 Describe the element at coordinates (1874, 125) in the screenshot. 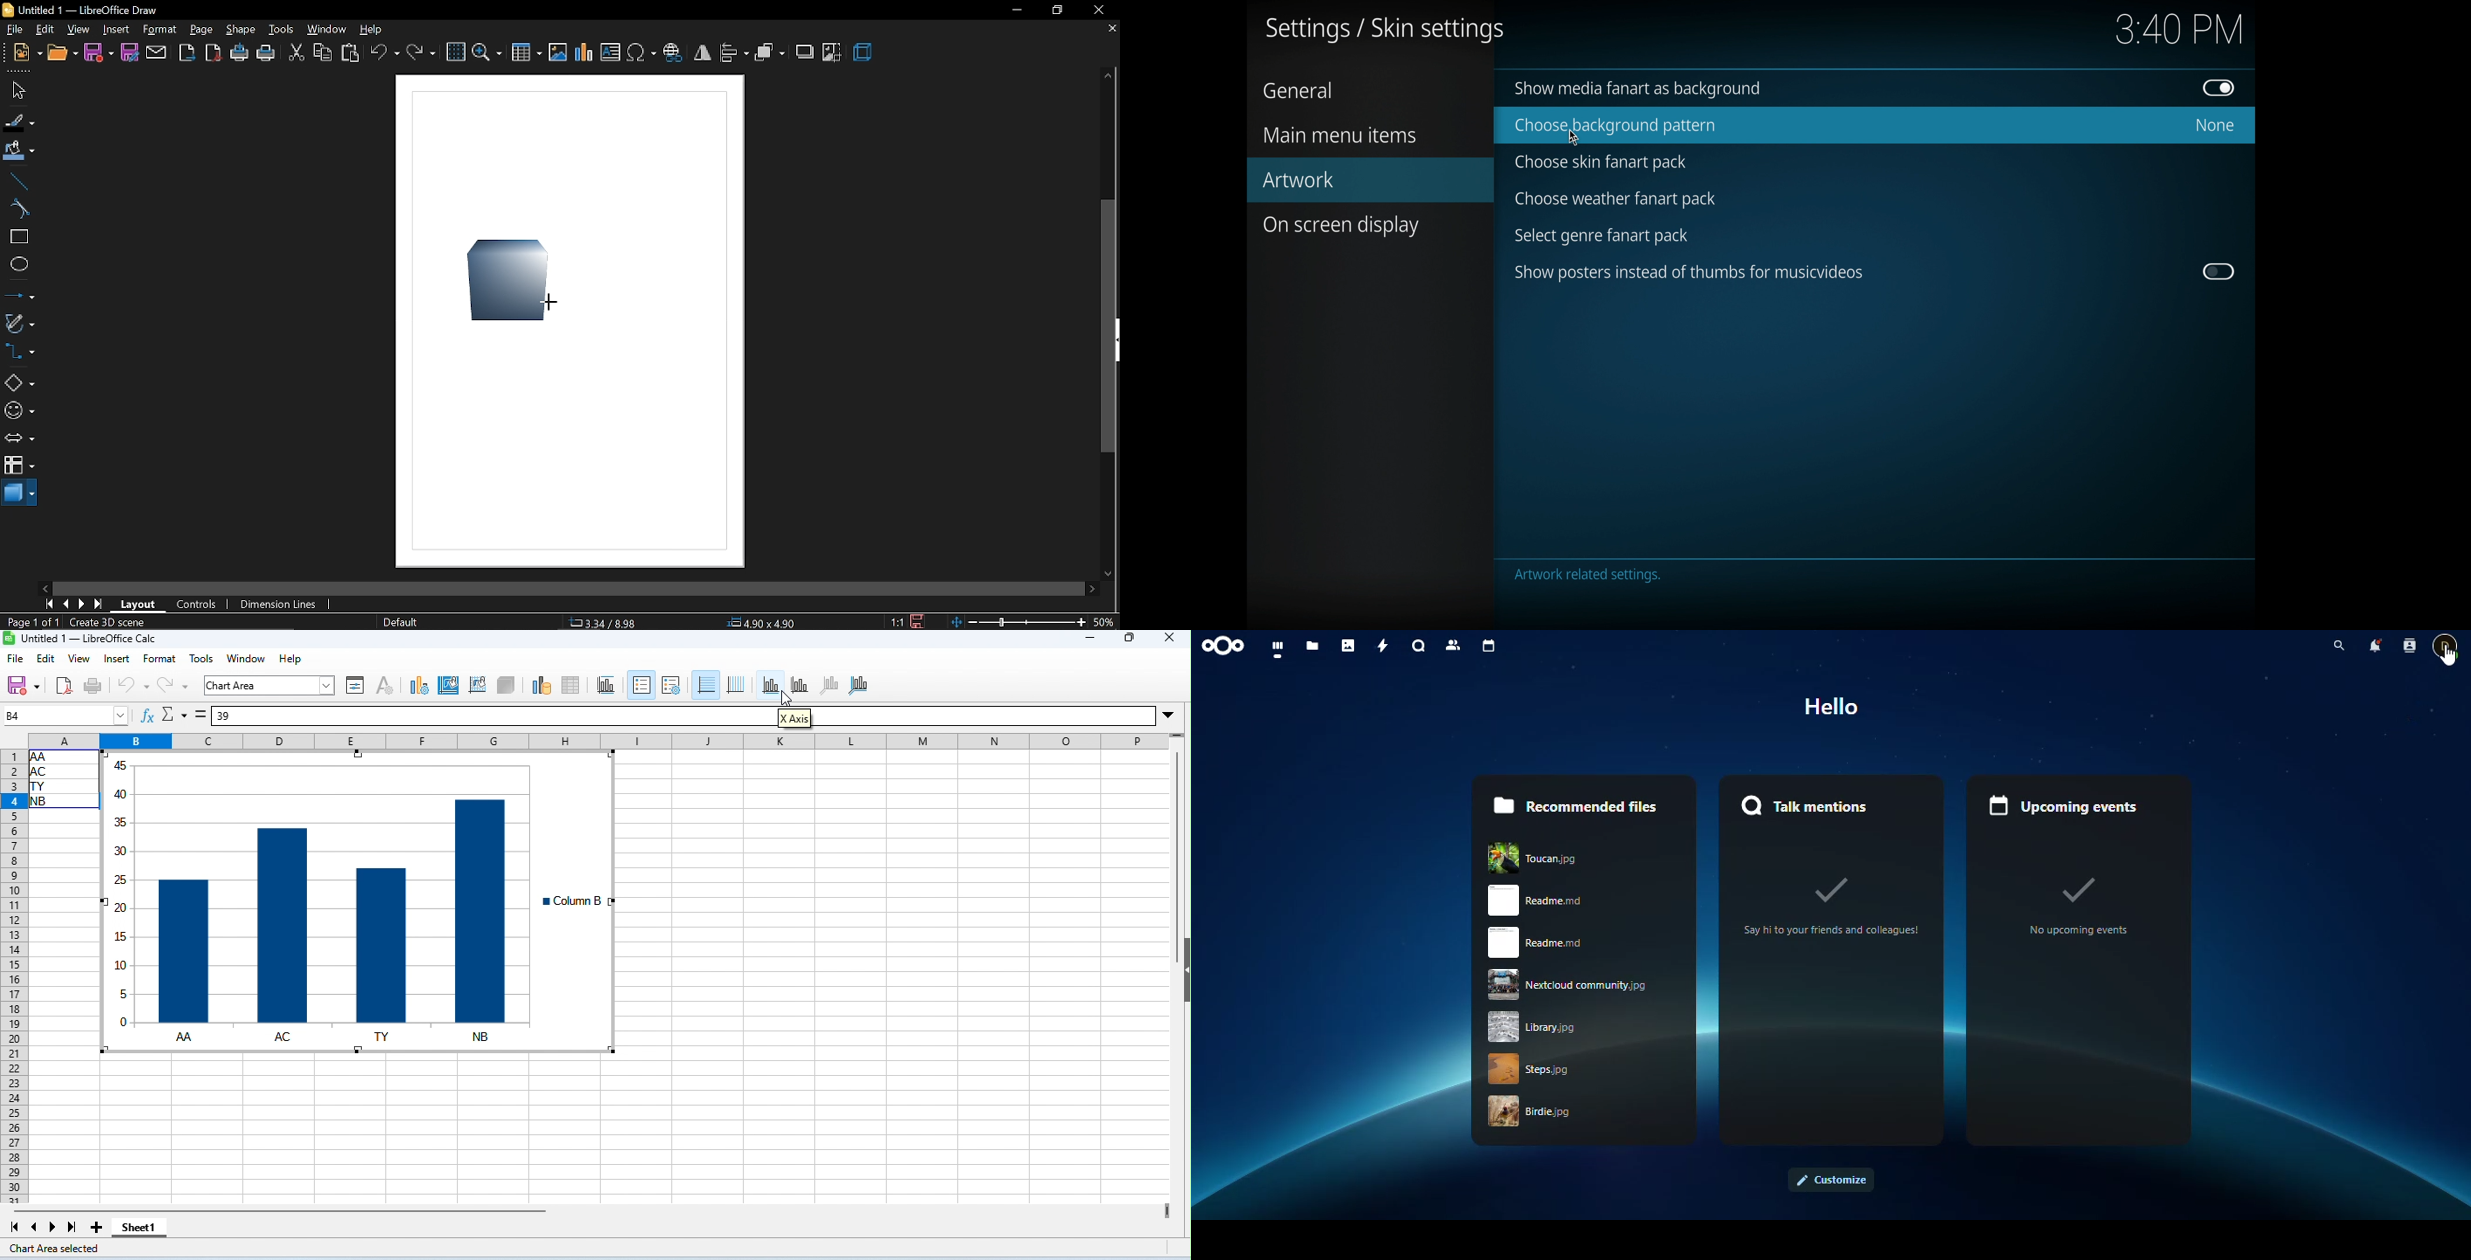

I see `choose background pattern highlighted` at that location.